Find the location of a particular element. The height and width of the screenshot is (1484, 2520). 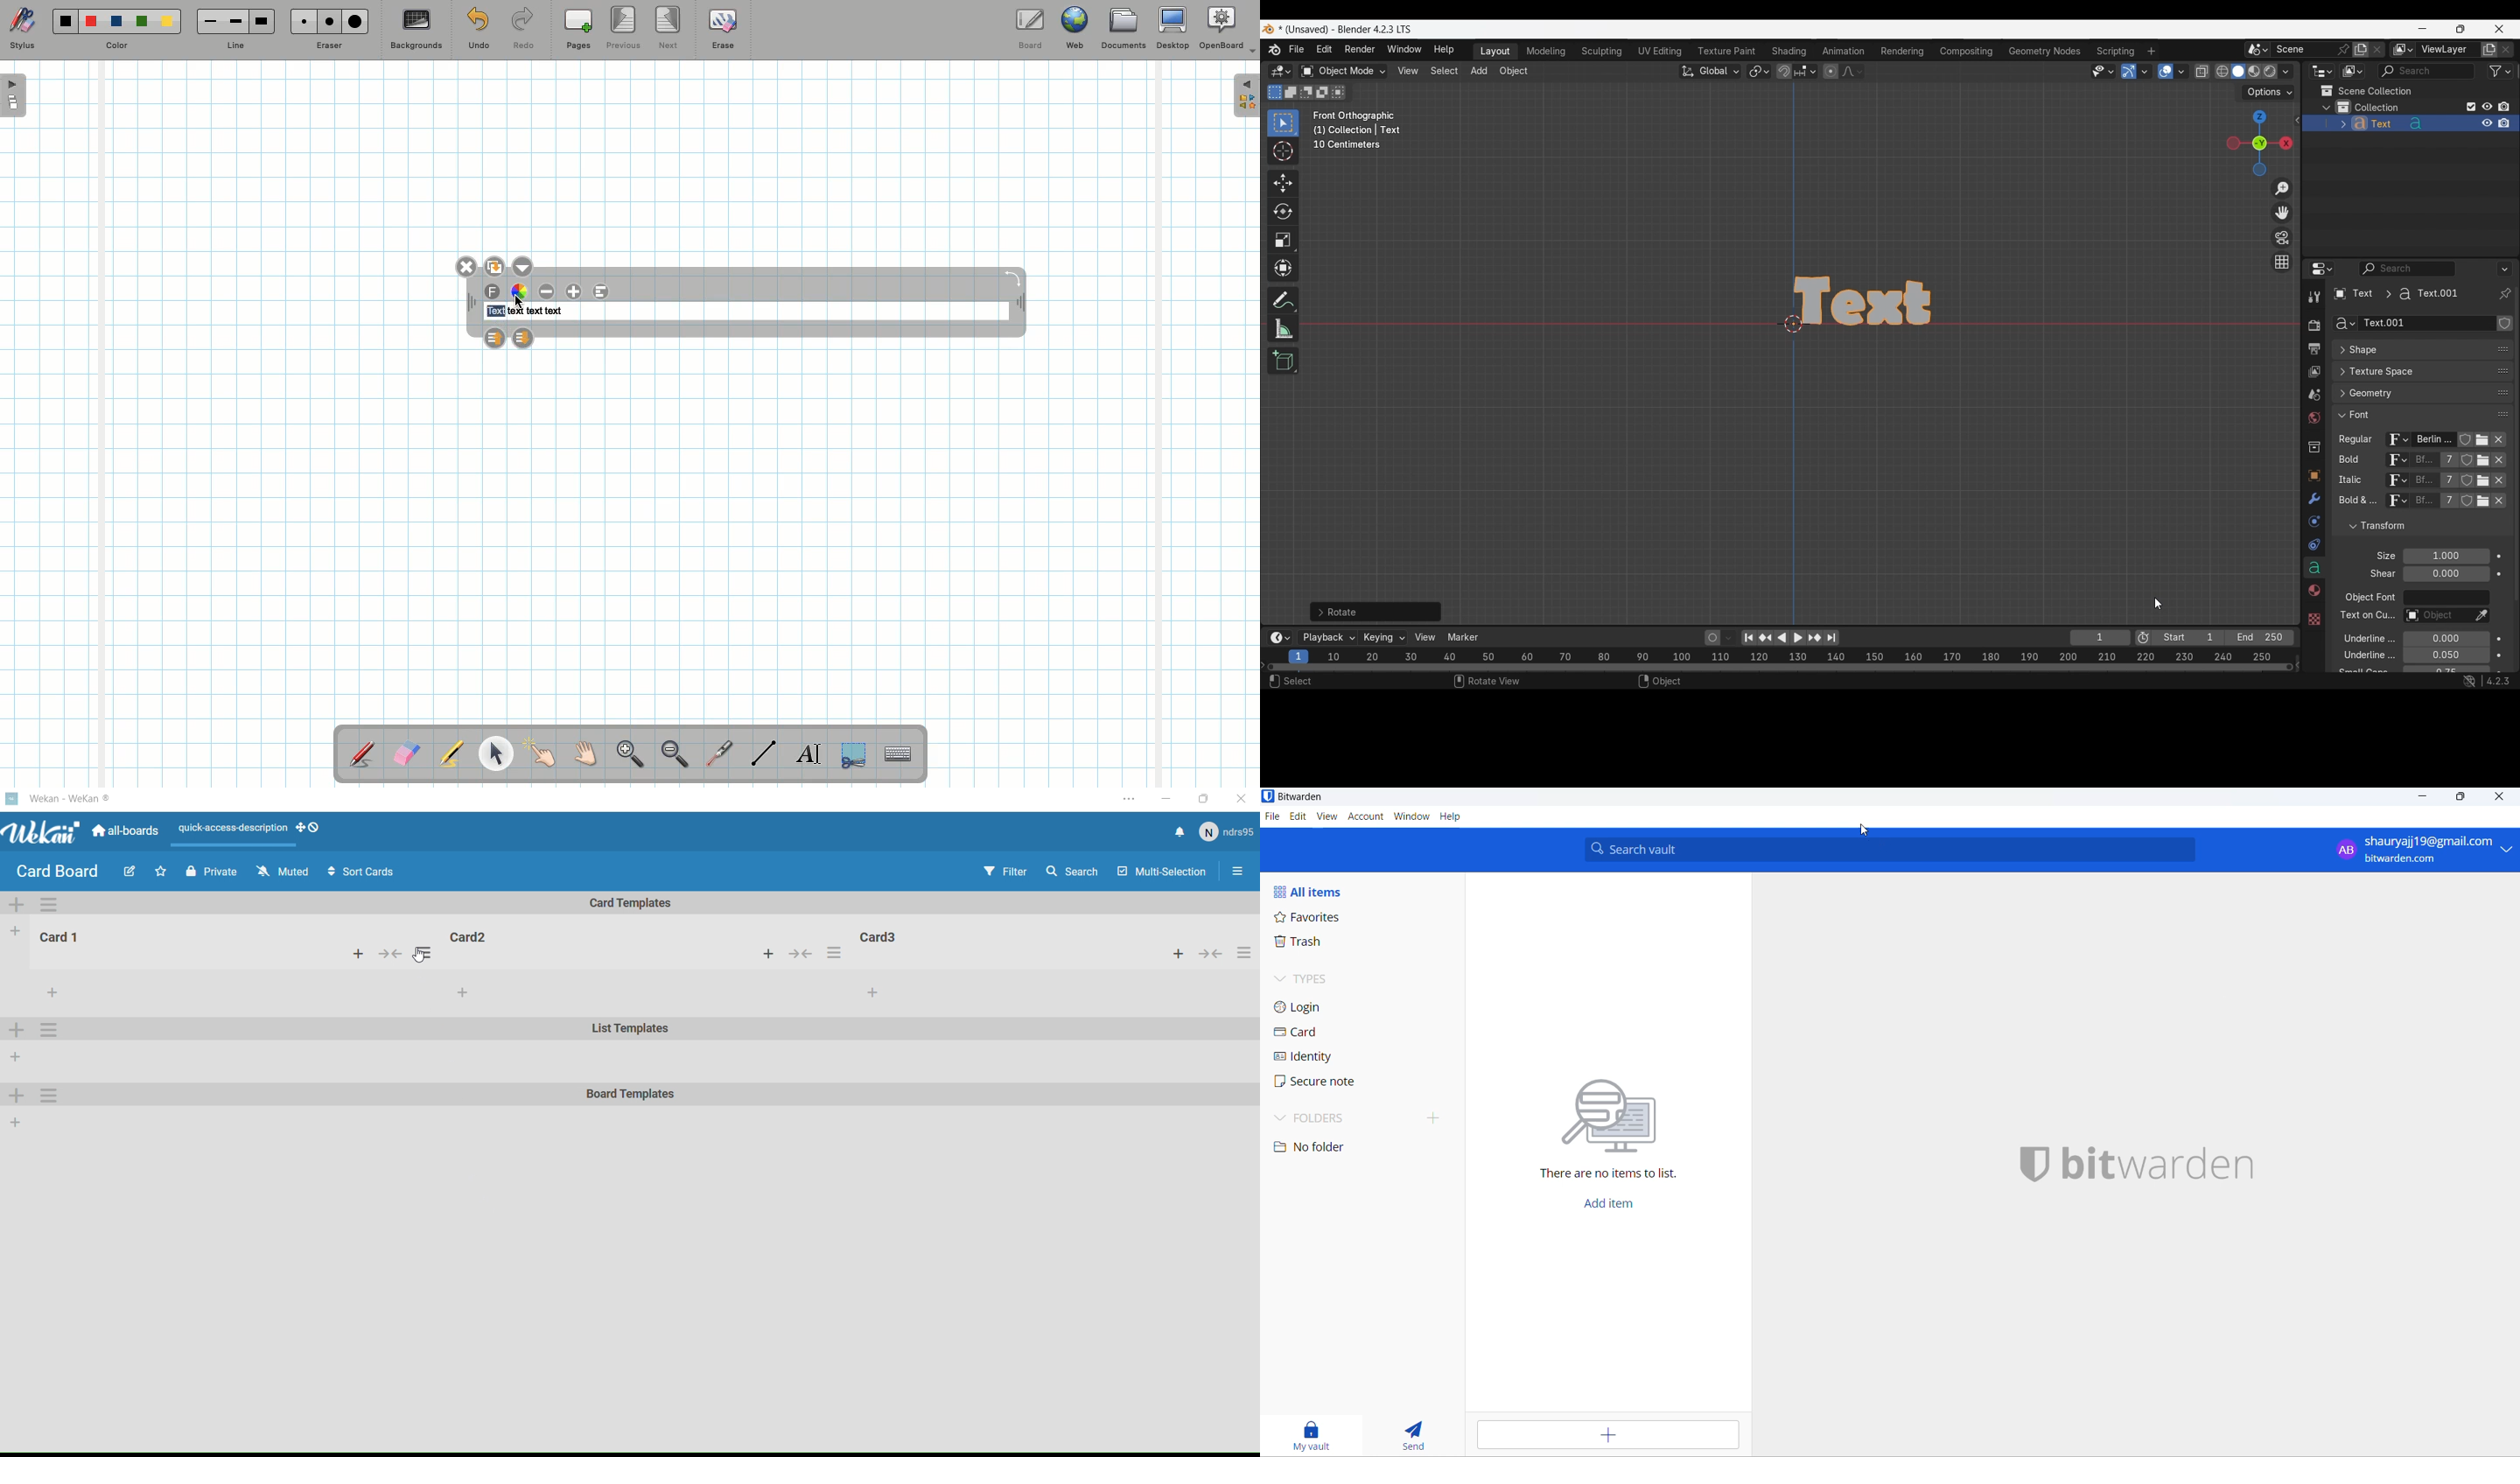

Click to collapse Transform is located at coordinates (2411, 526).